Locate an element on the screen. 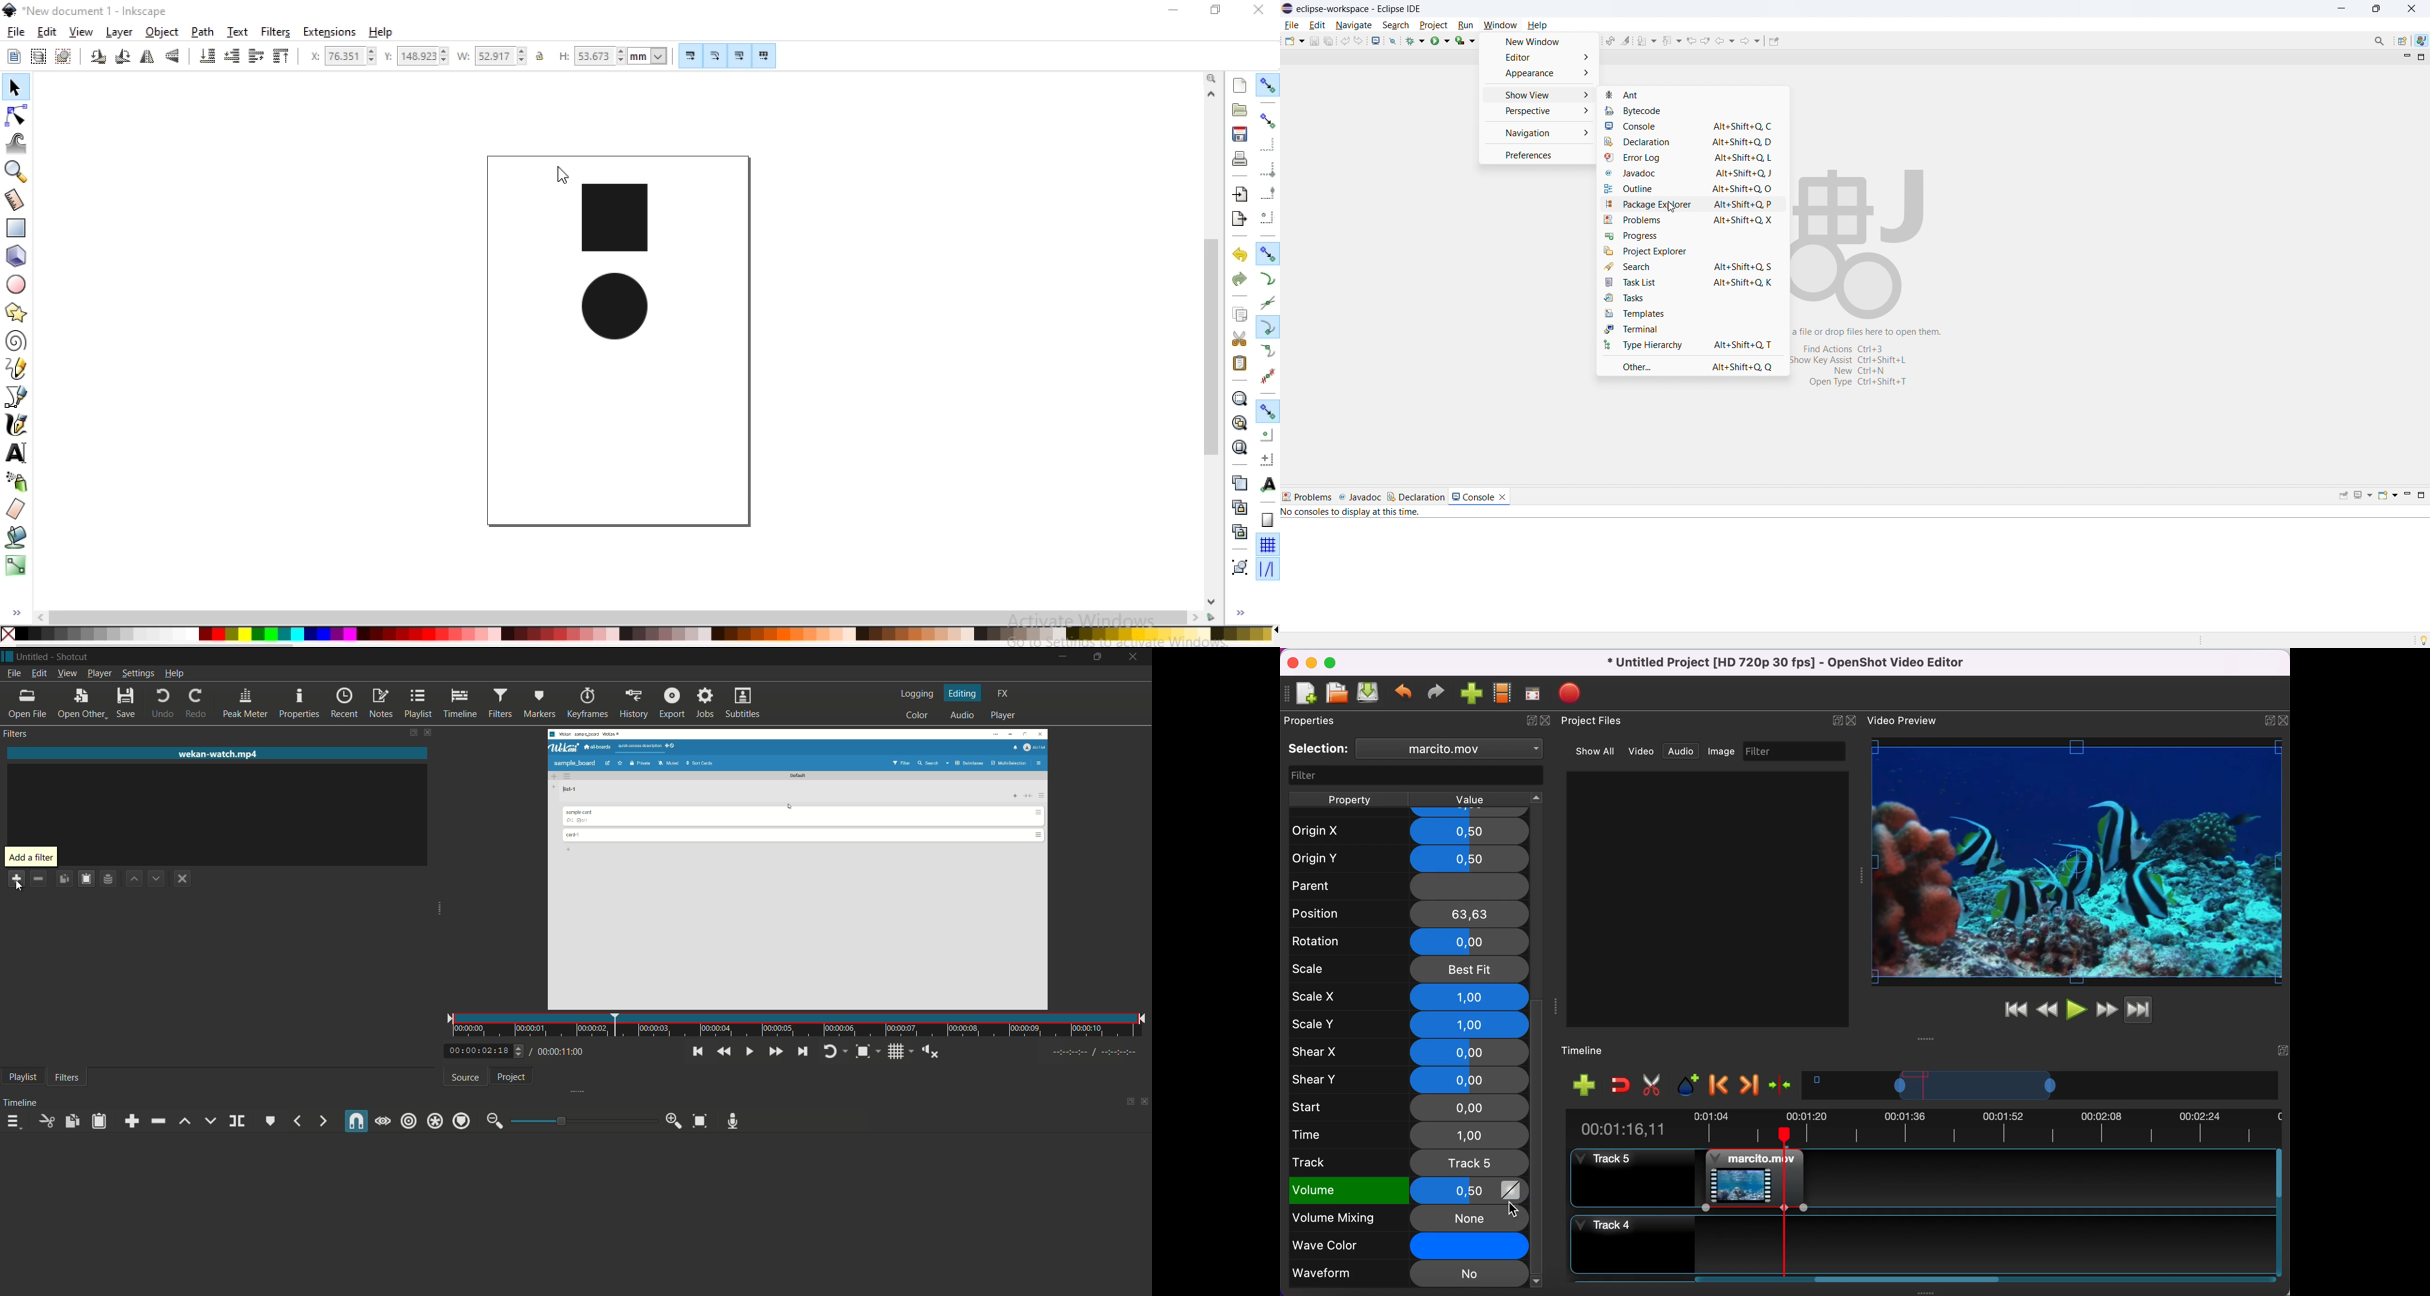 The image size is (2436, 1316). move filter up is located at coordinates (133, 878).